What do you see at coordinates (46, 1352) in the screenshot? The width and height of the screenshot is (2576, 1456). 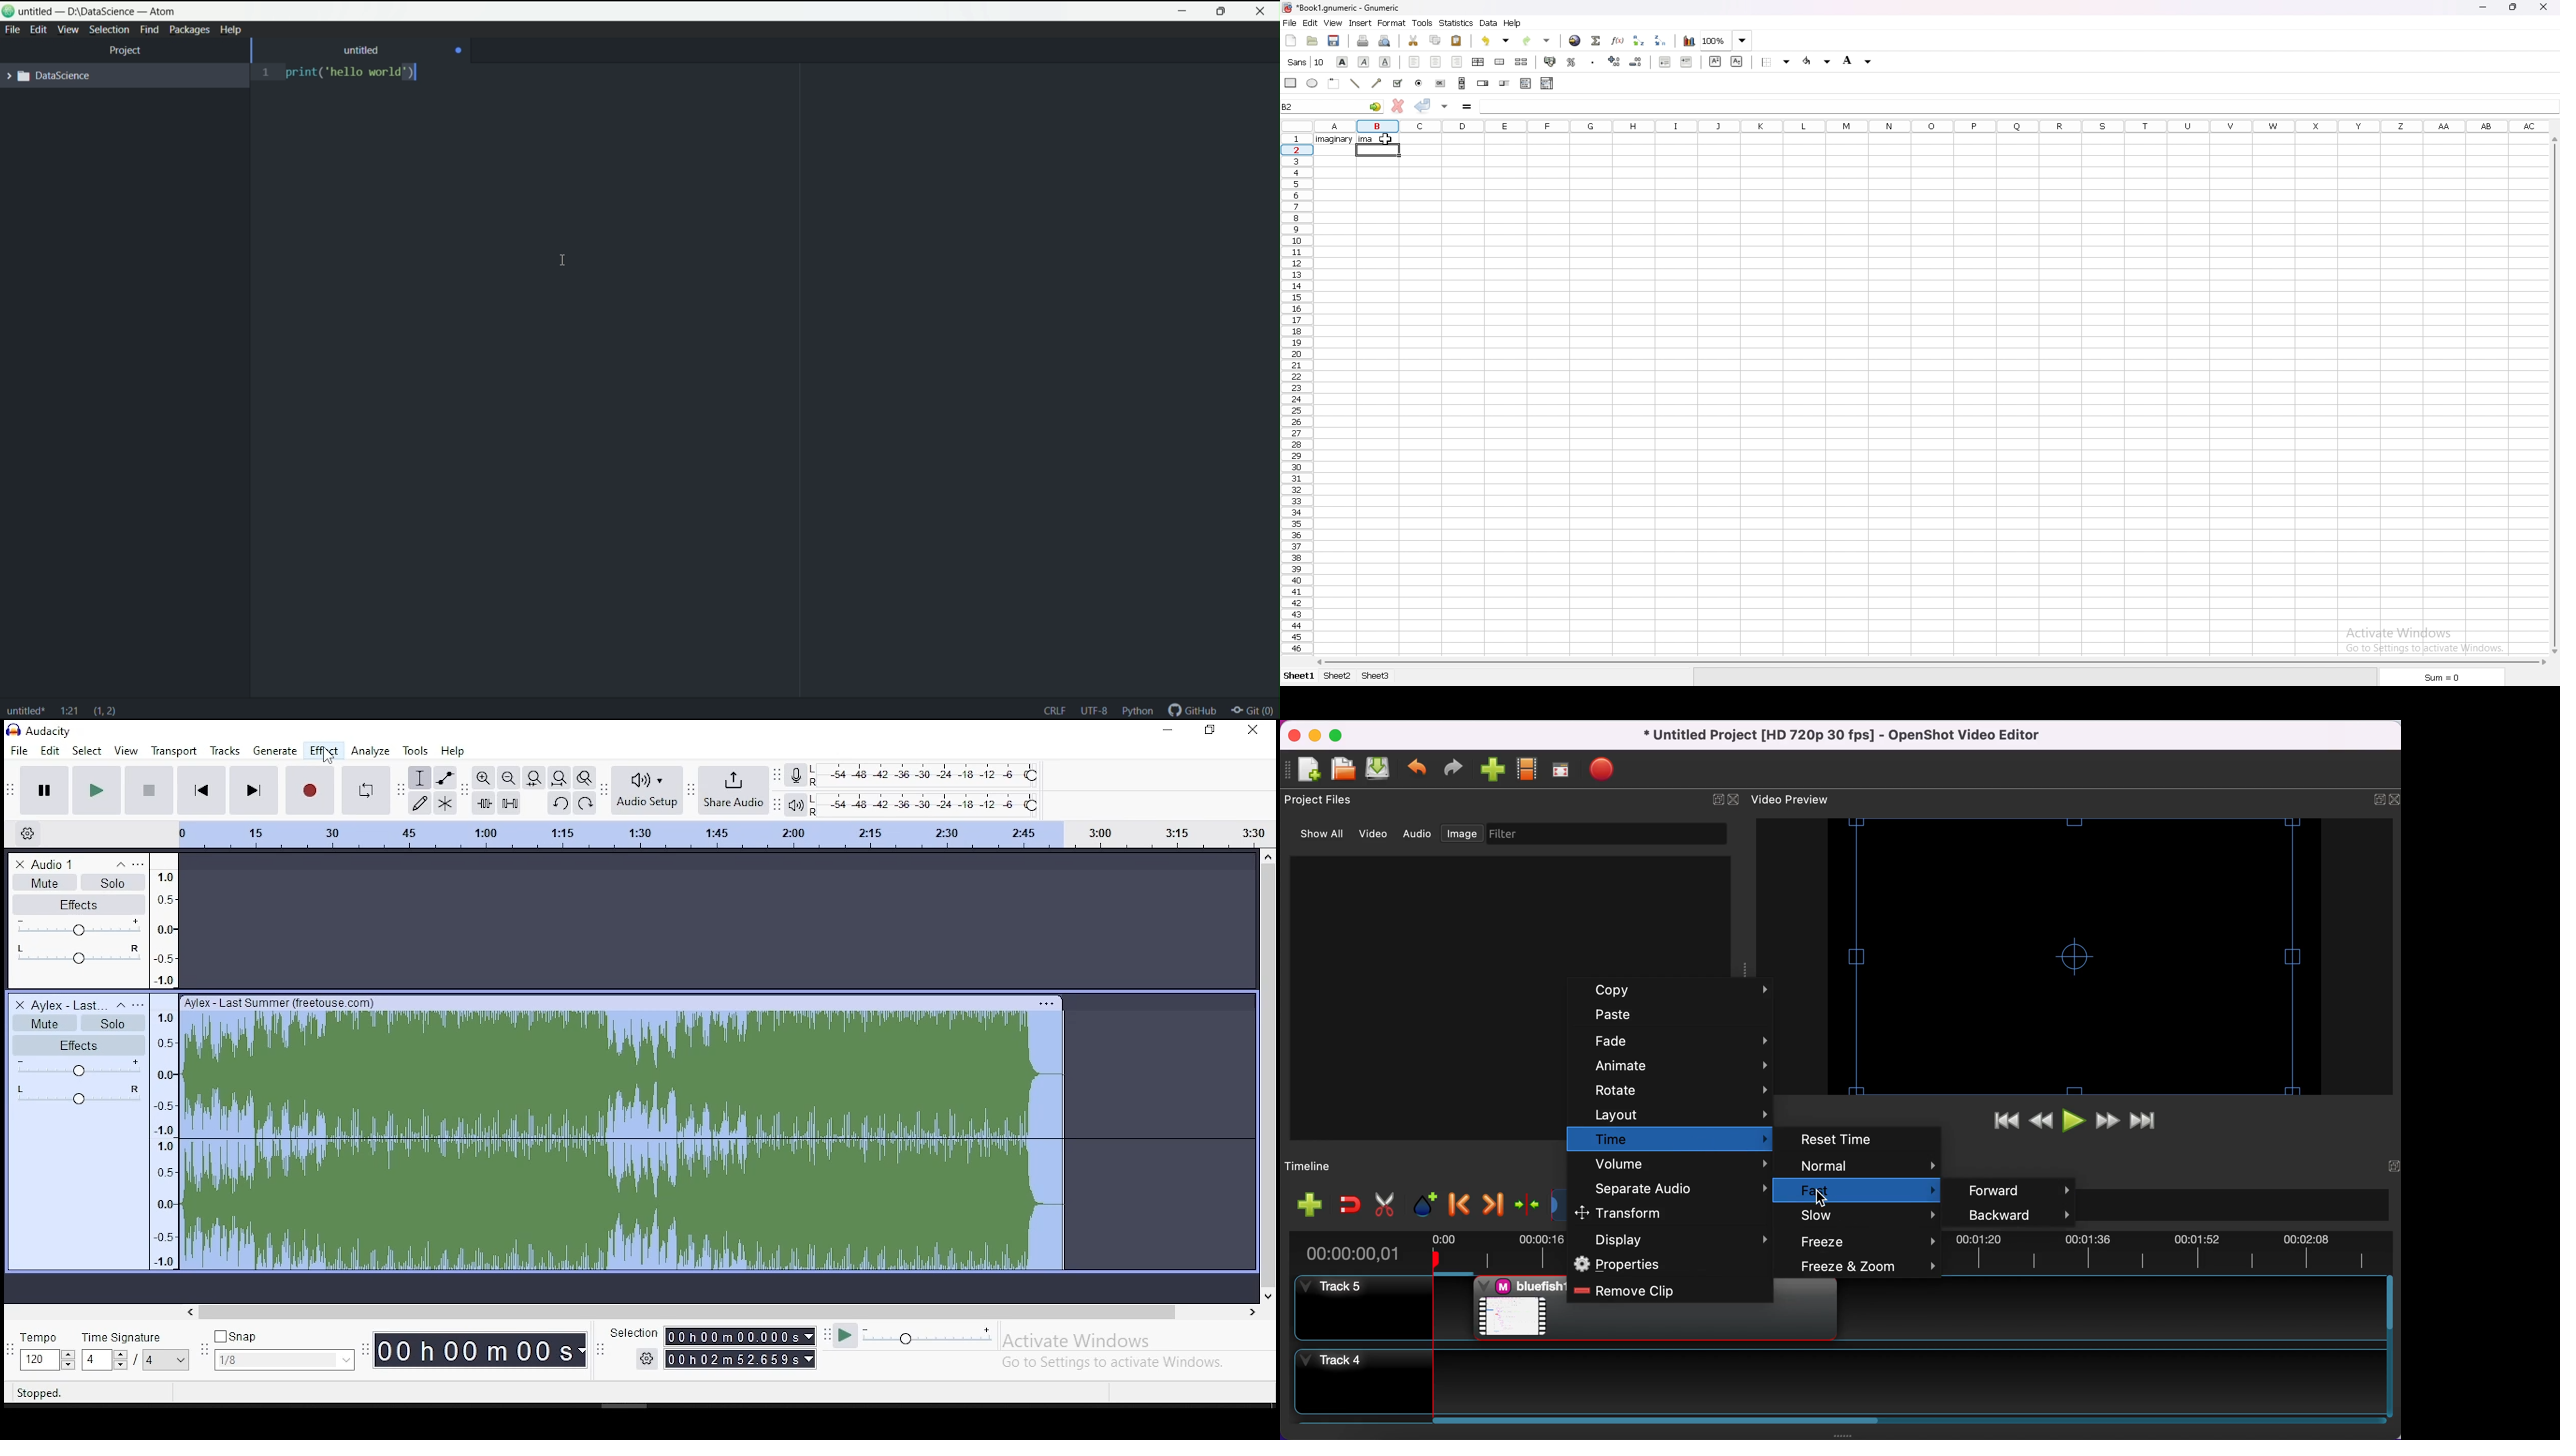 I see `tempo` at bounding box center [46, 1352].